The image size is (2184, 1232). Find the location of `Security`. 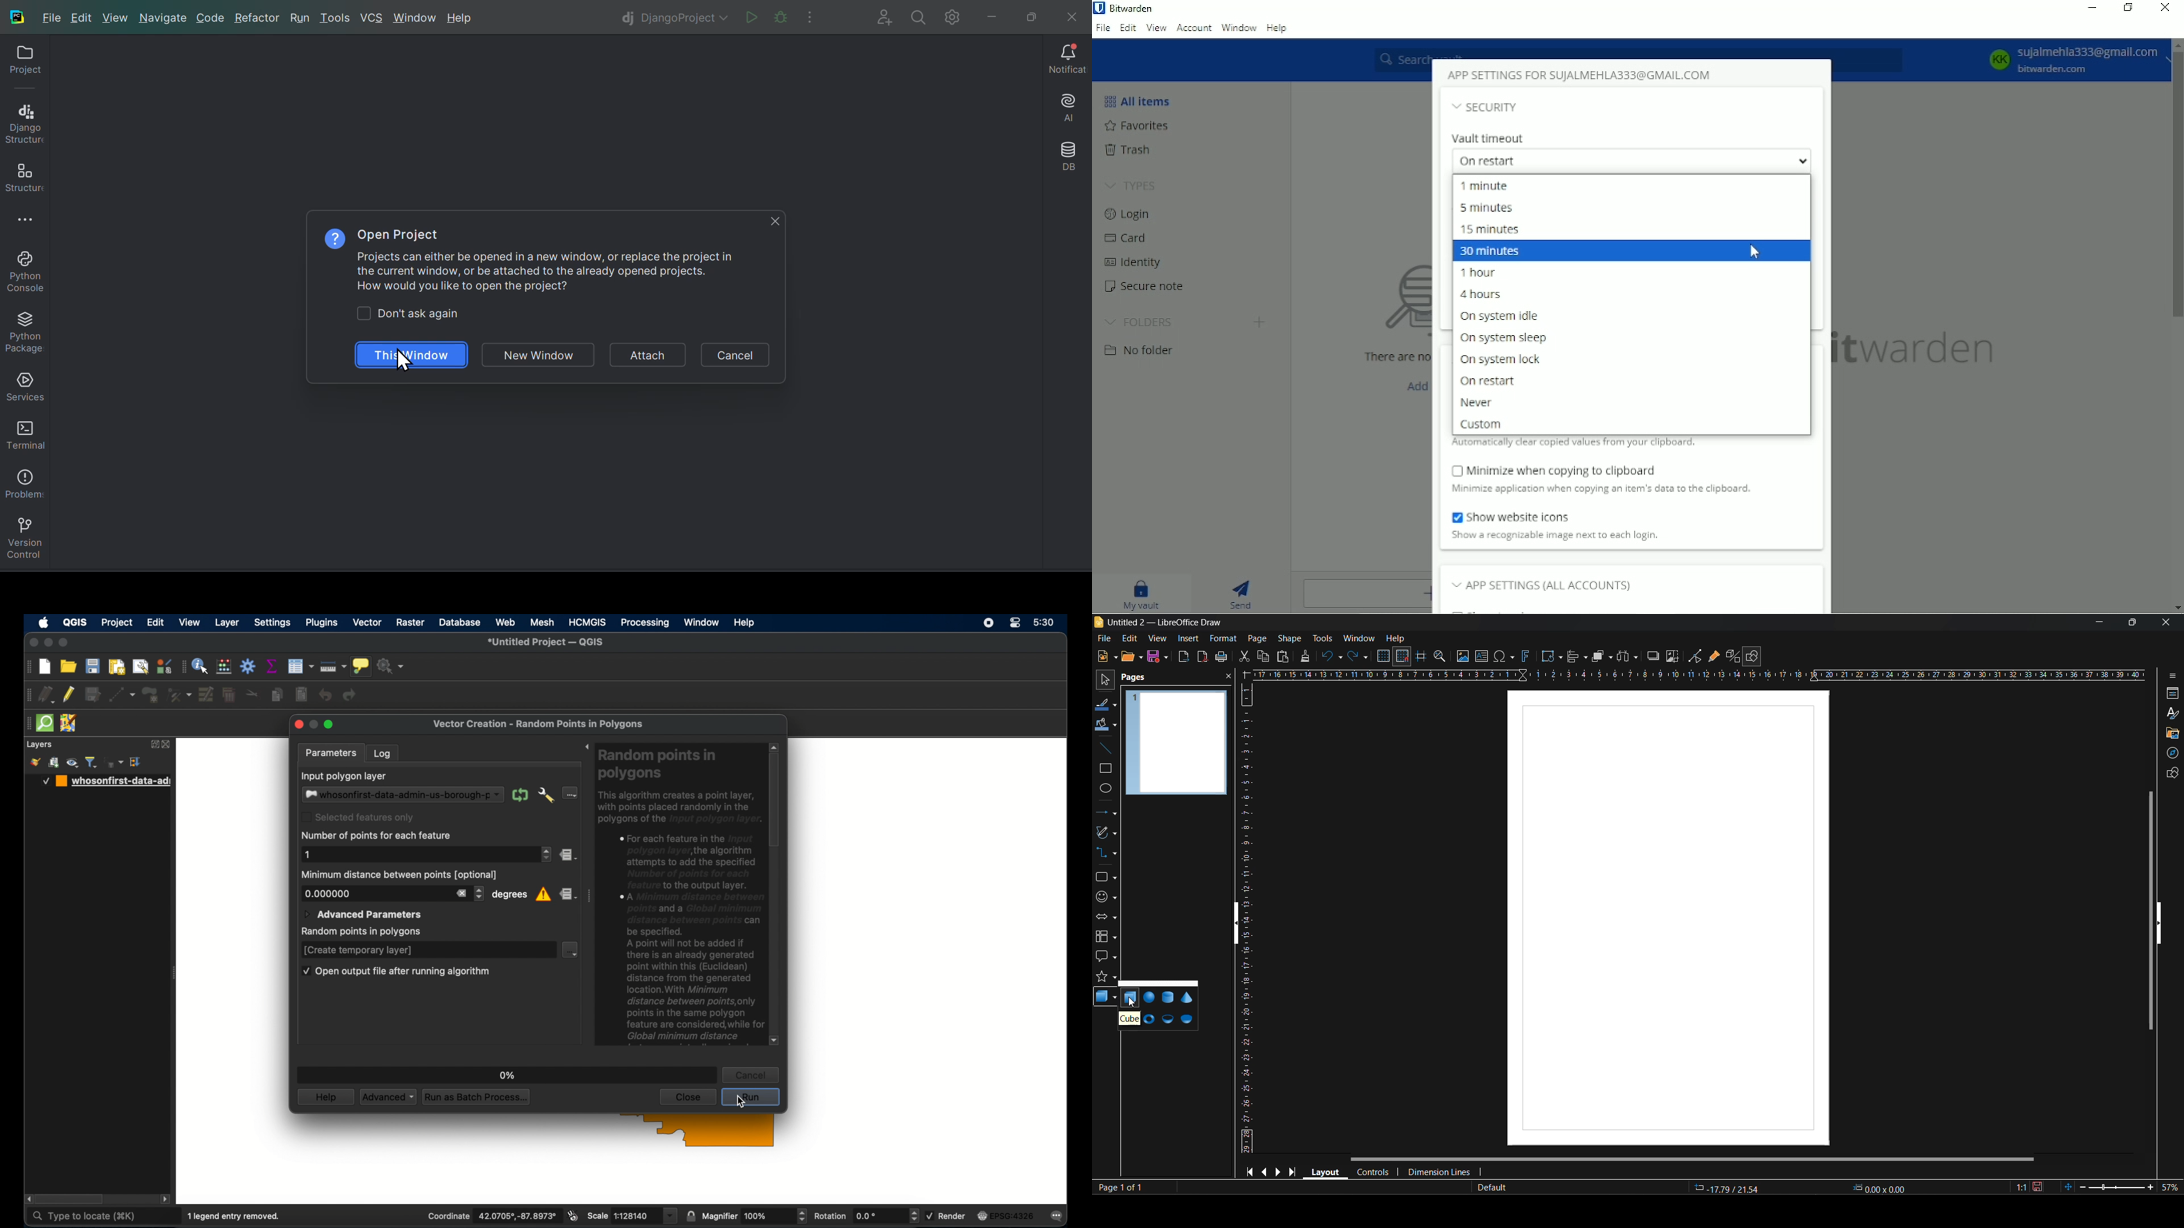

Security is located at coordinates (1487, 107).